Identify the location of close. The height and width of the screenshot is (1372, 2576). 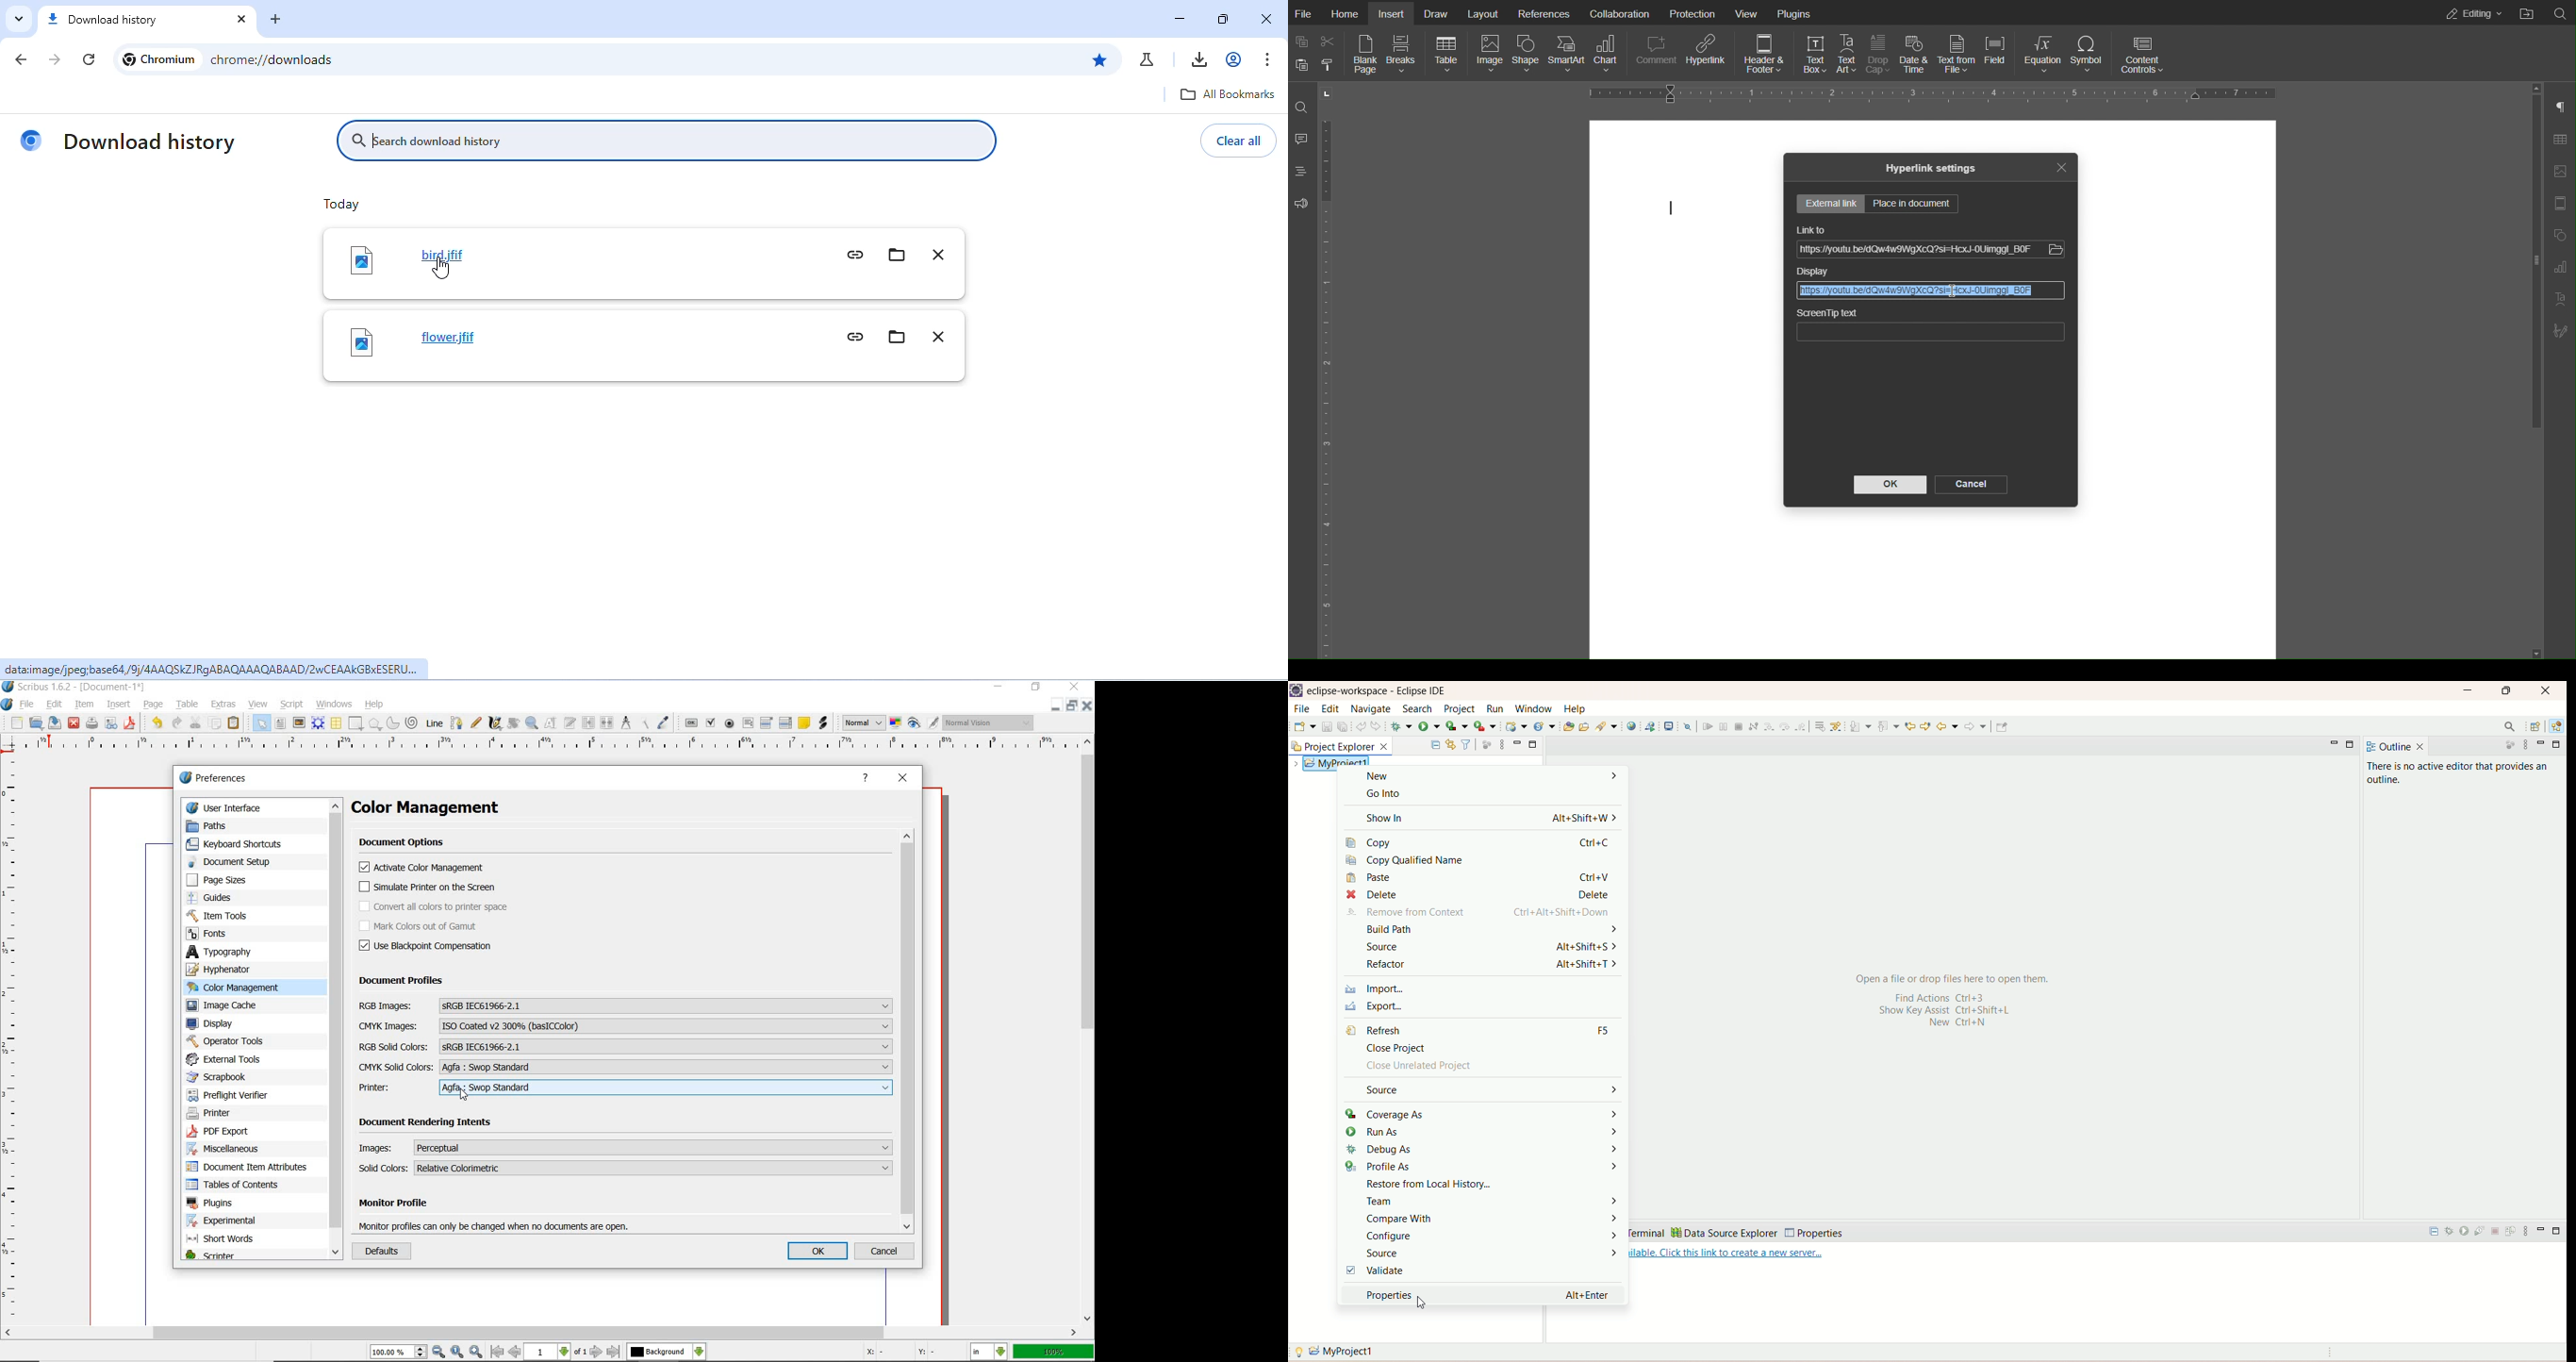
(1088, 706).